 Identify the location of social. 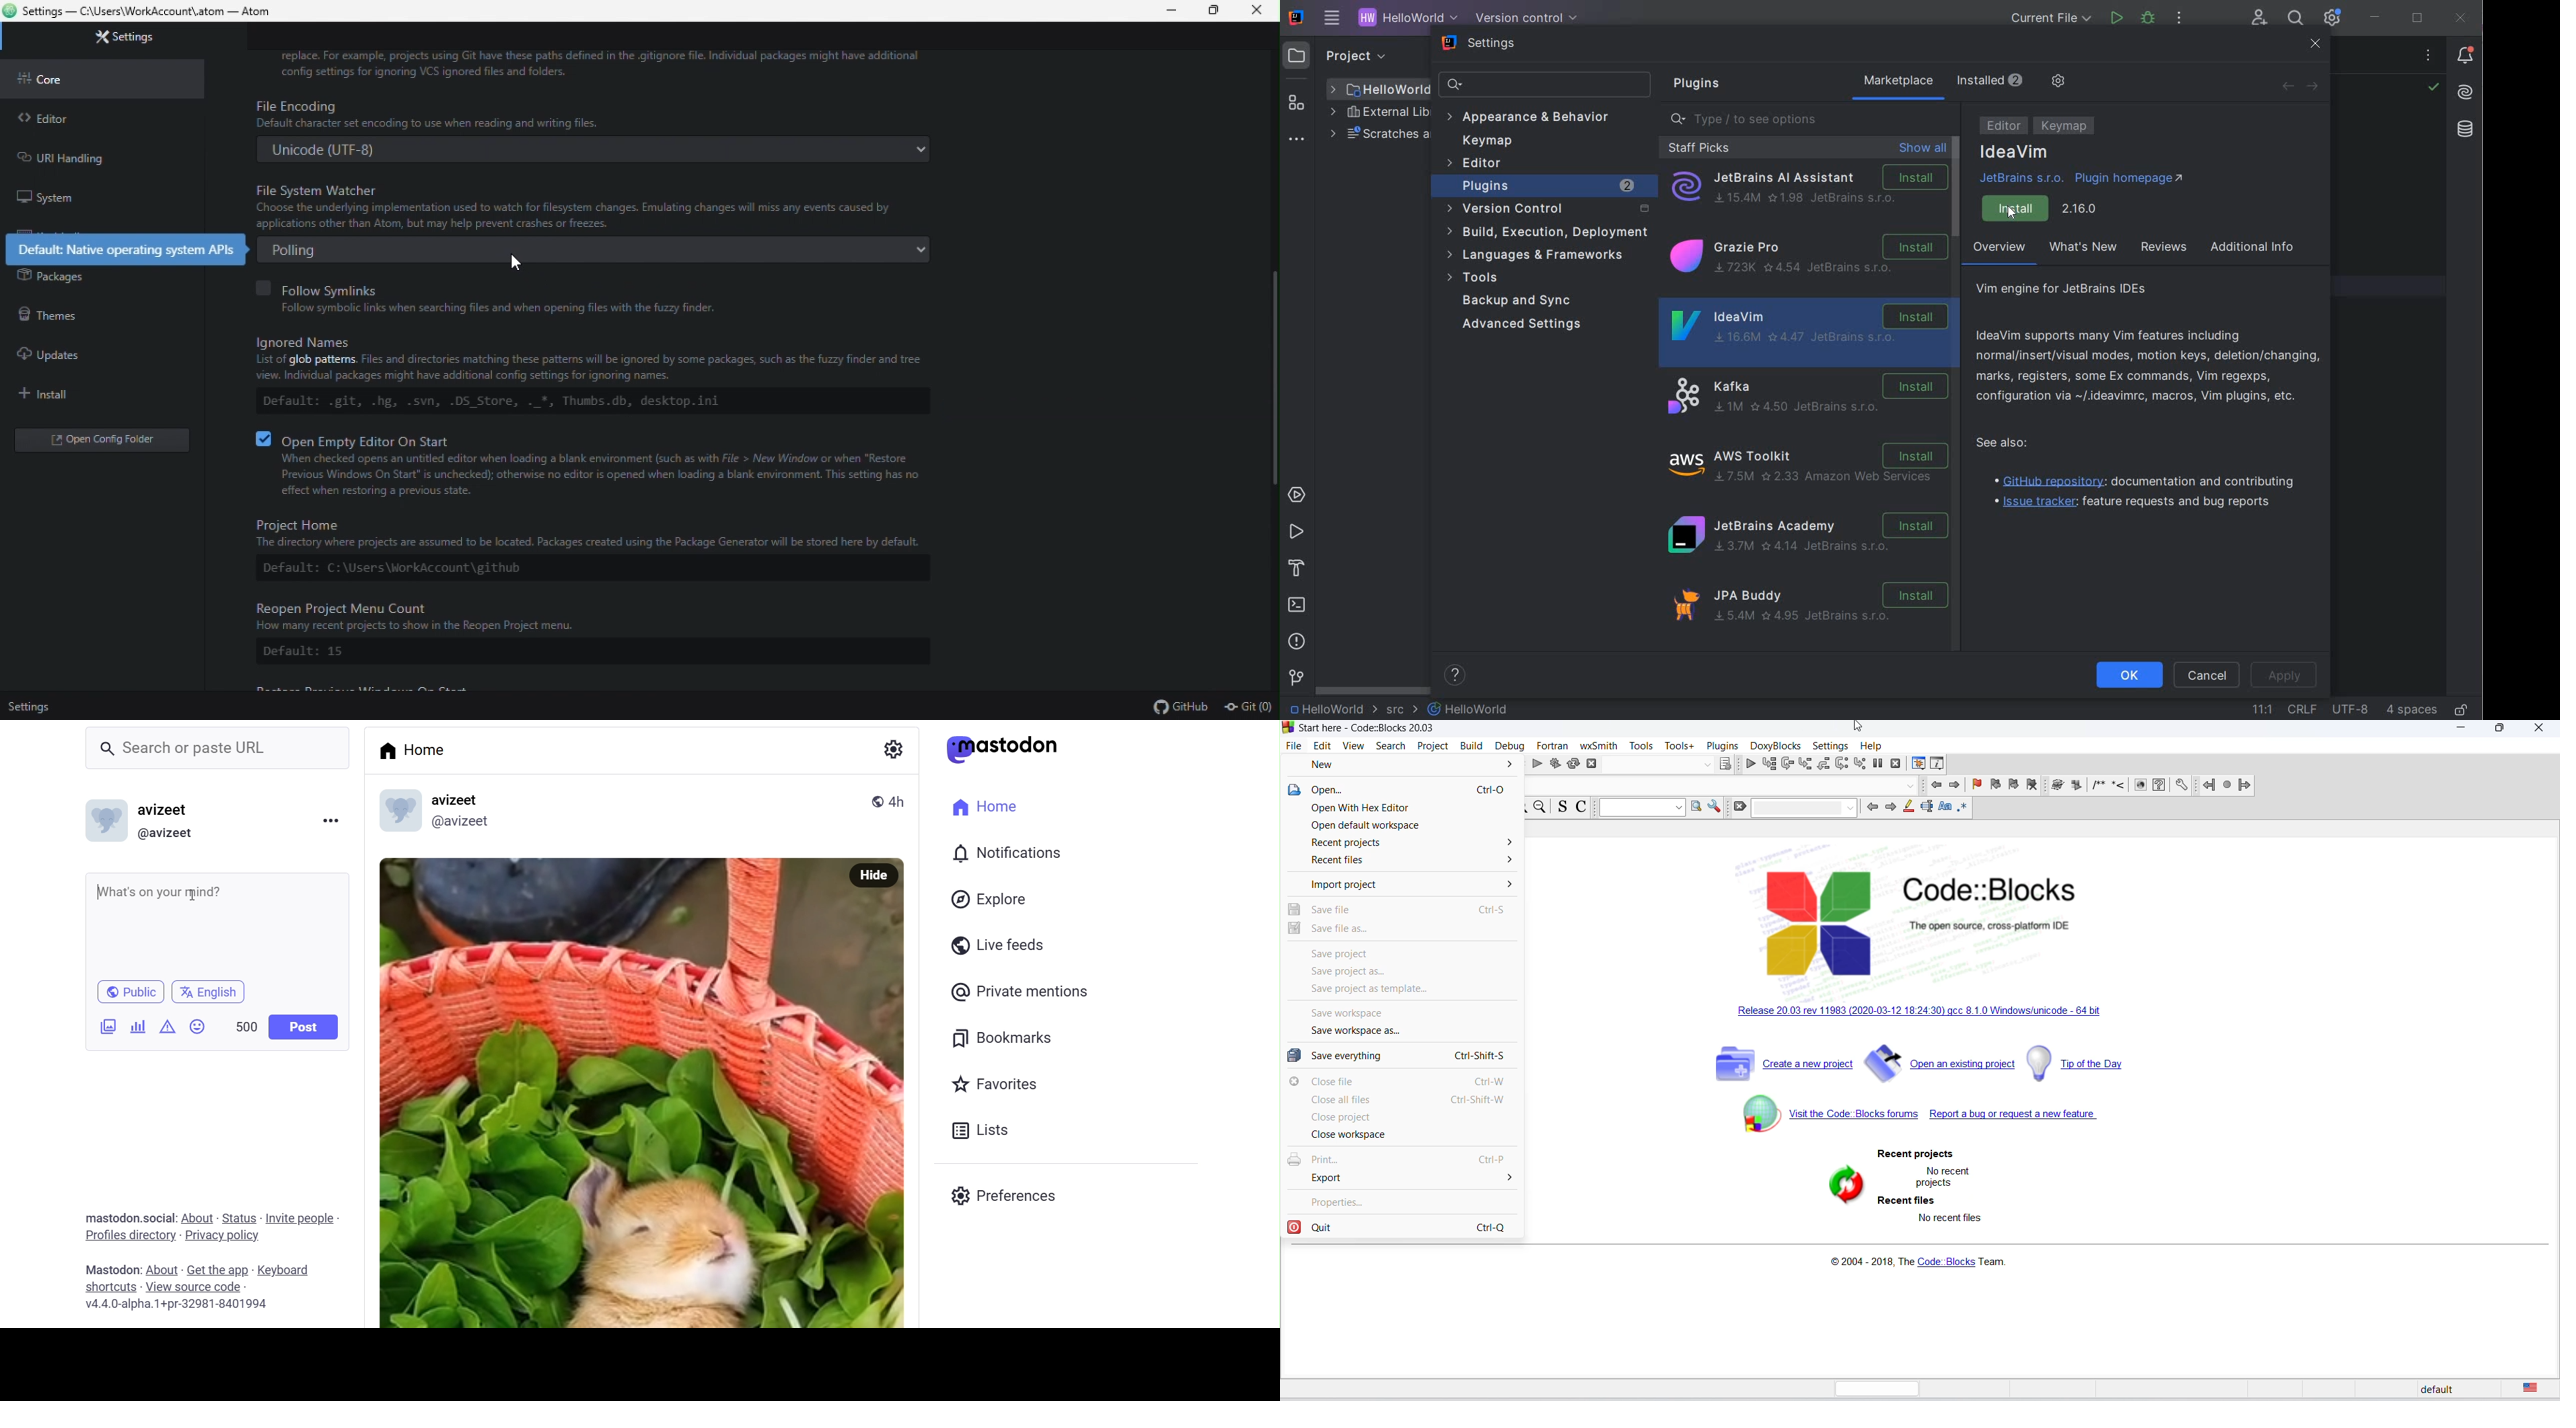
(159, 1217).